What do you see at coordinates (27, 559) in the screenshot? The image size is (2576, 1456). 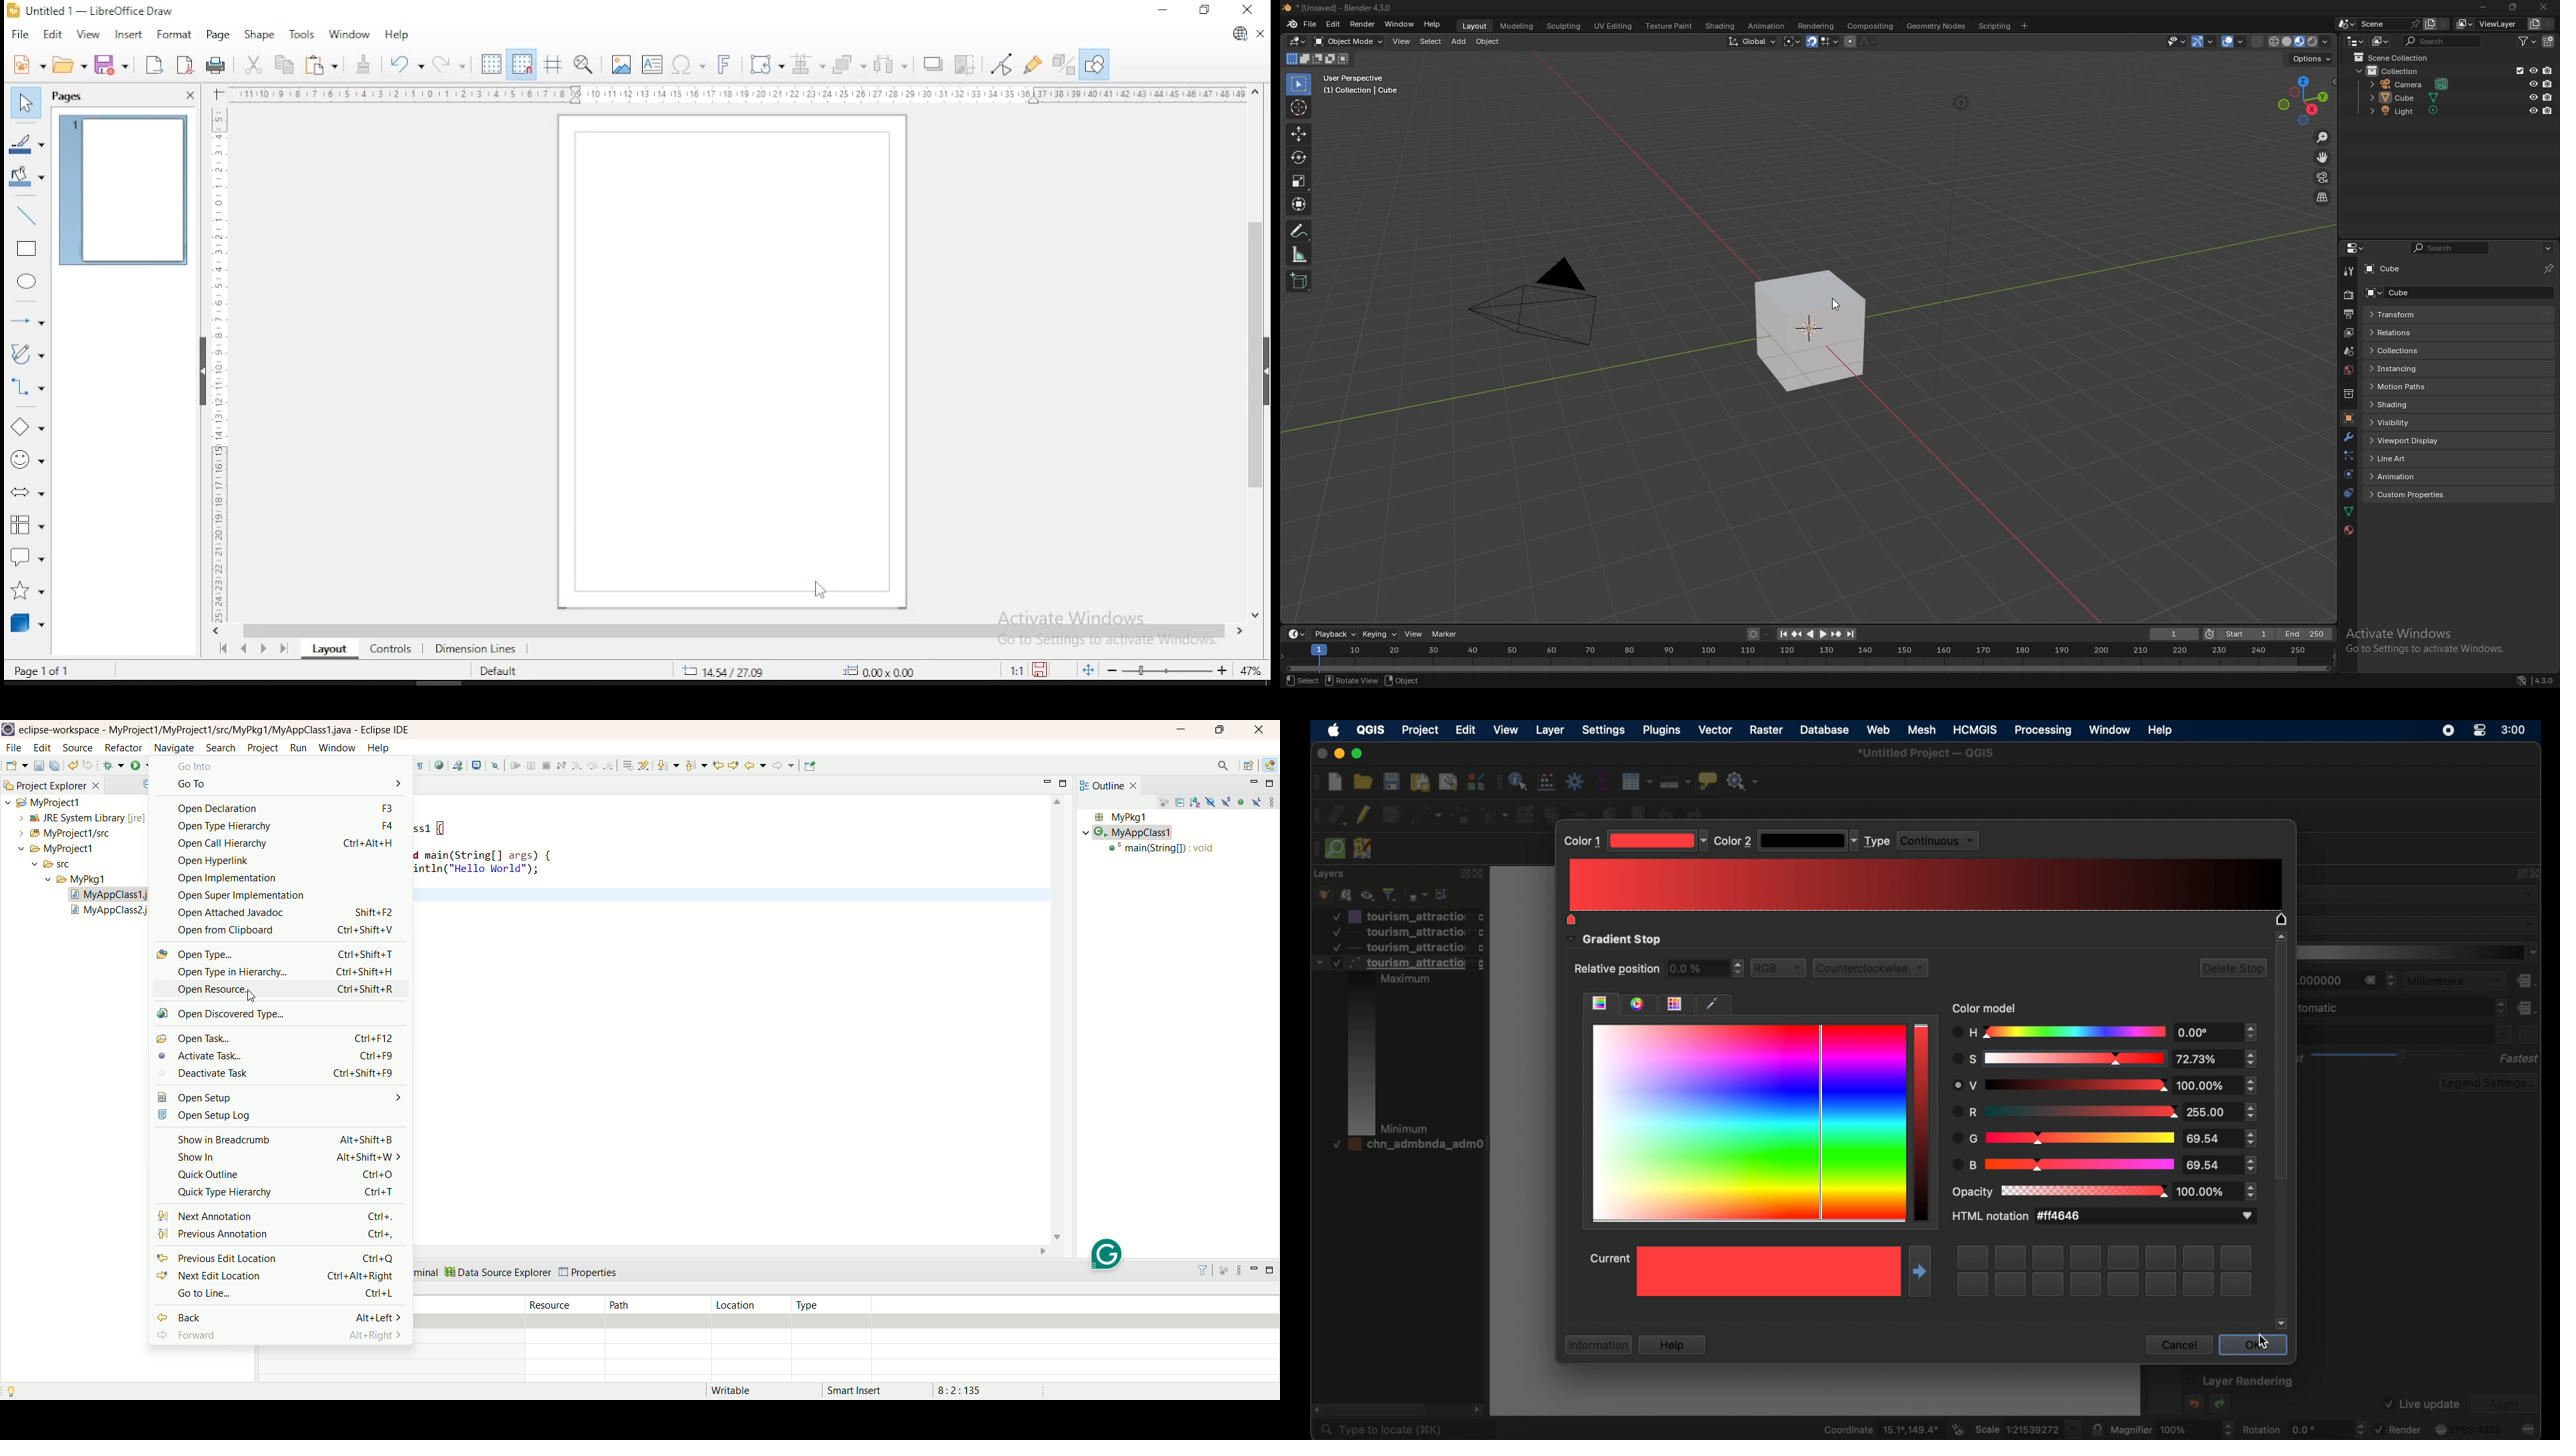 I see `callout shapes` at bounding box center [27, 559].